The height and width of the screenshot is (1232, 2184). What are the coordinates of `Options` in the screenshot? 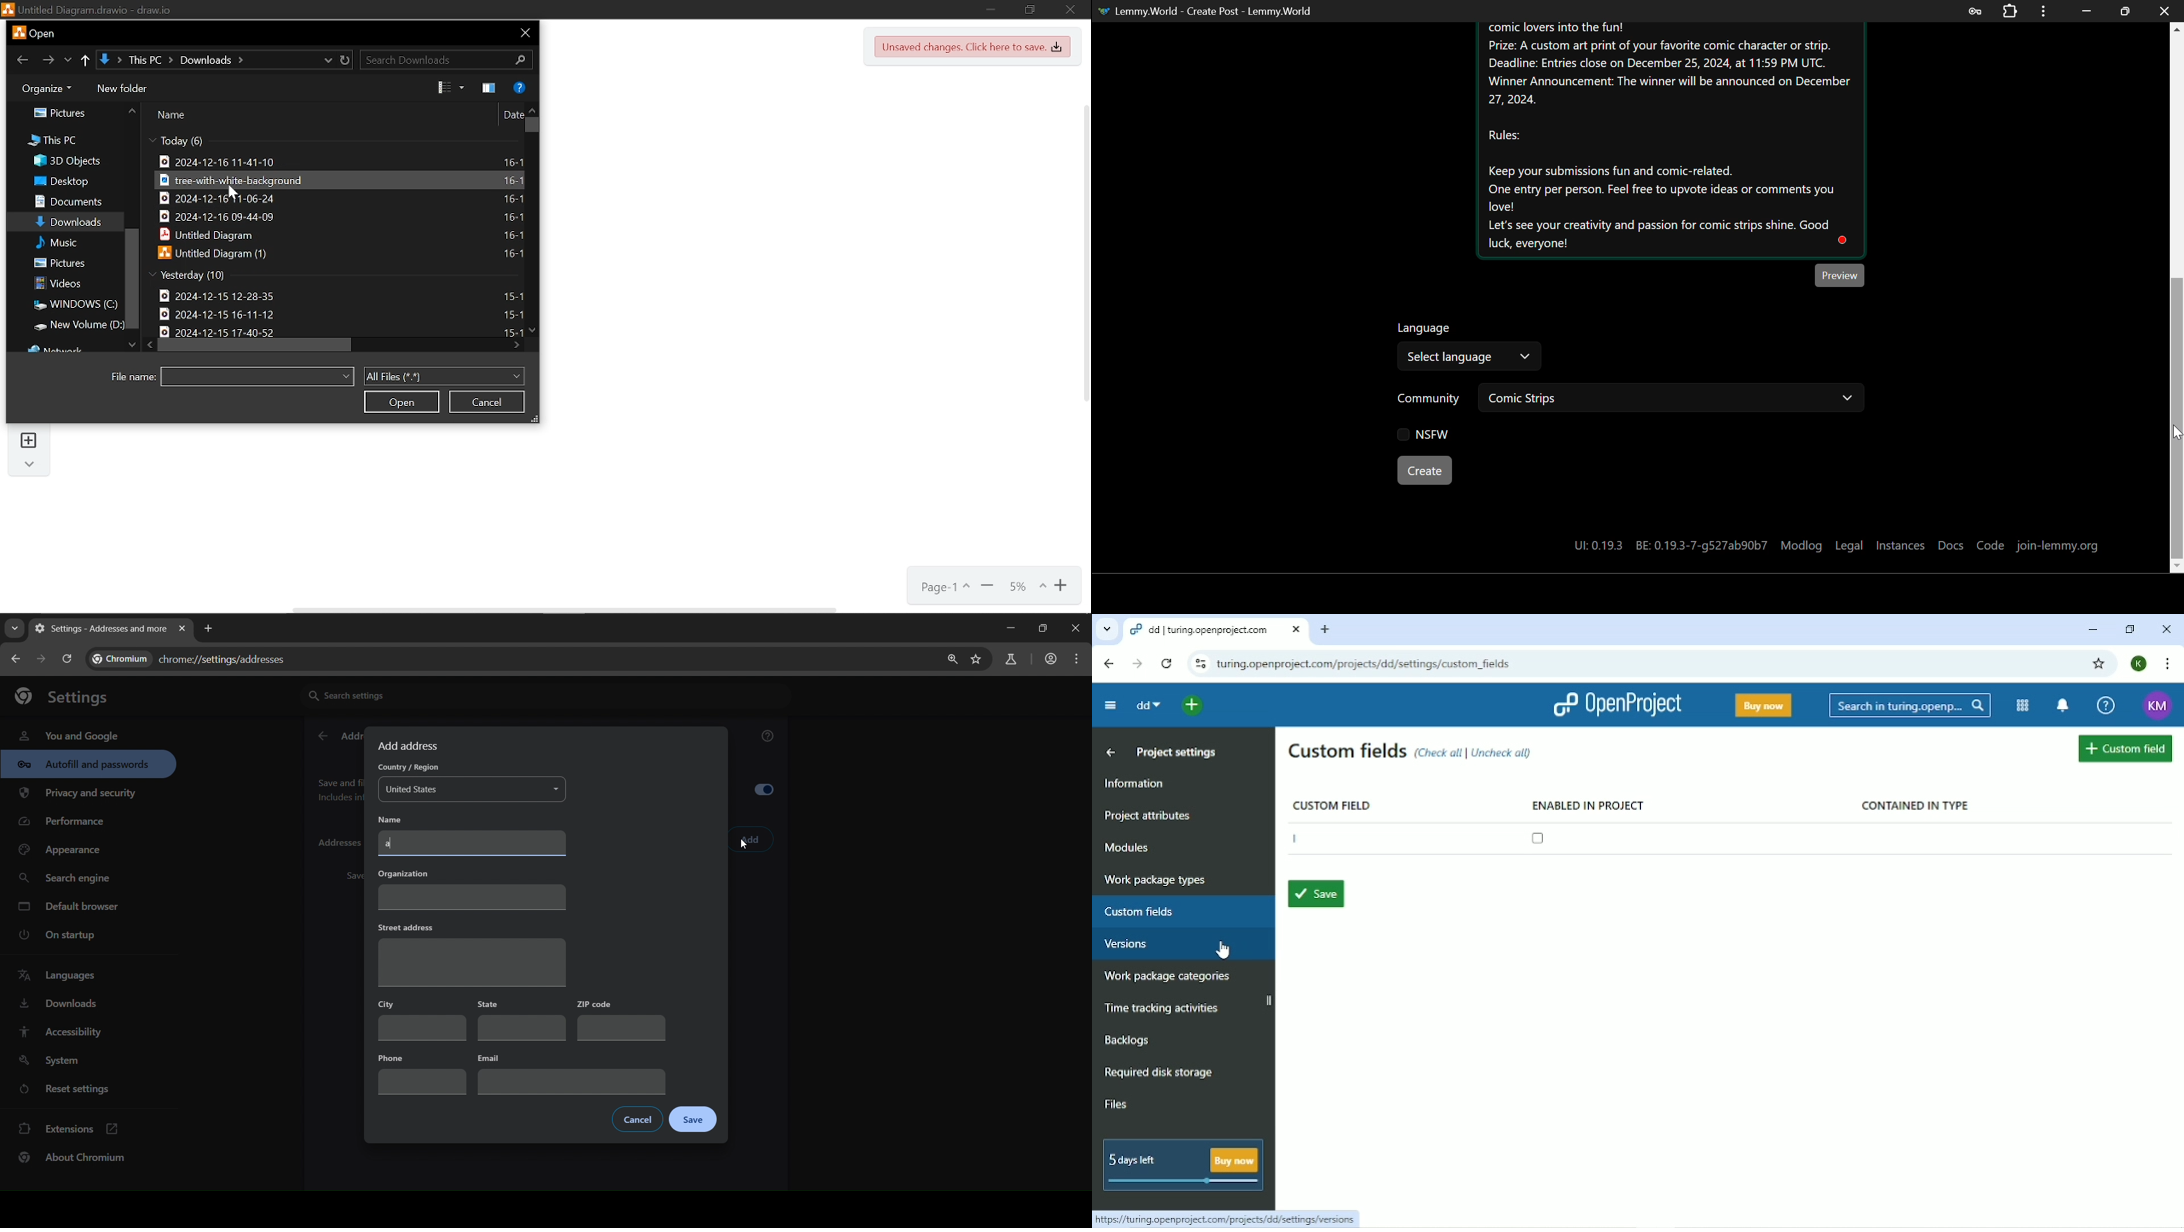 It's located at (2042, 11).